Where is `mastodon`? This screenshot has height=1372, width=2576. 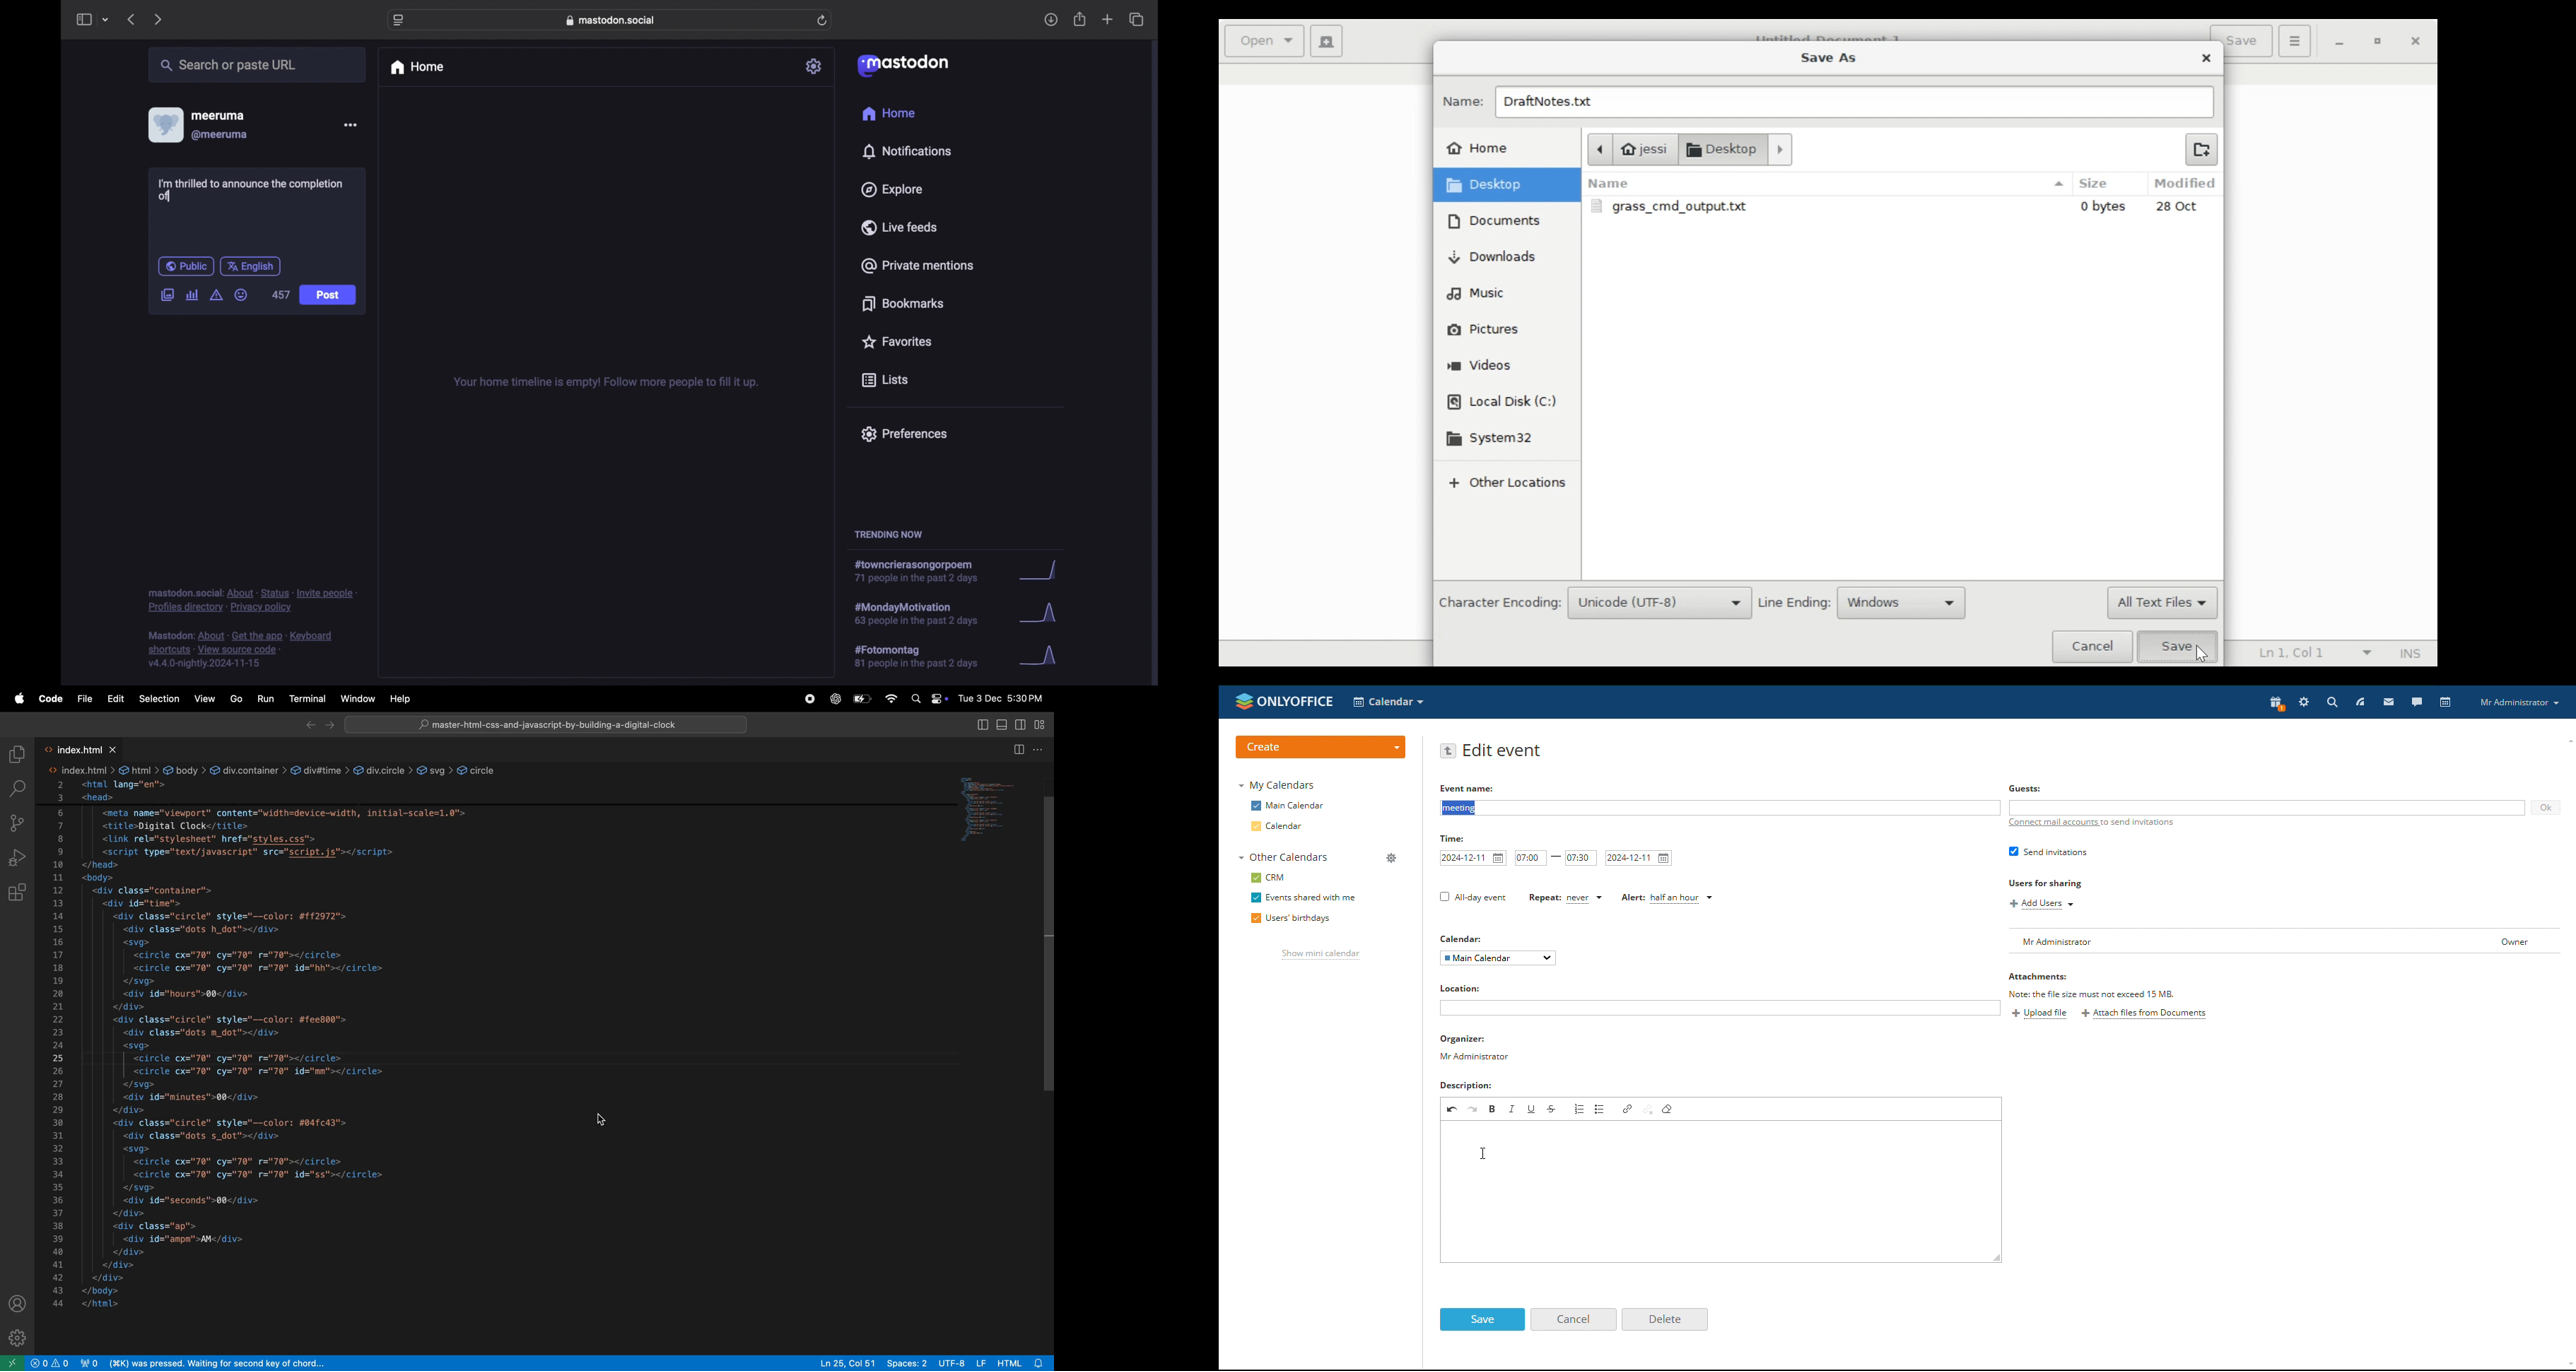 mastodon is located at coordinates (903, 66).